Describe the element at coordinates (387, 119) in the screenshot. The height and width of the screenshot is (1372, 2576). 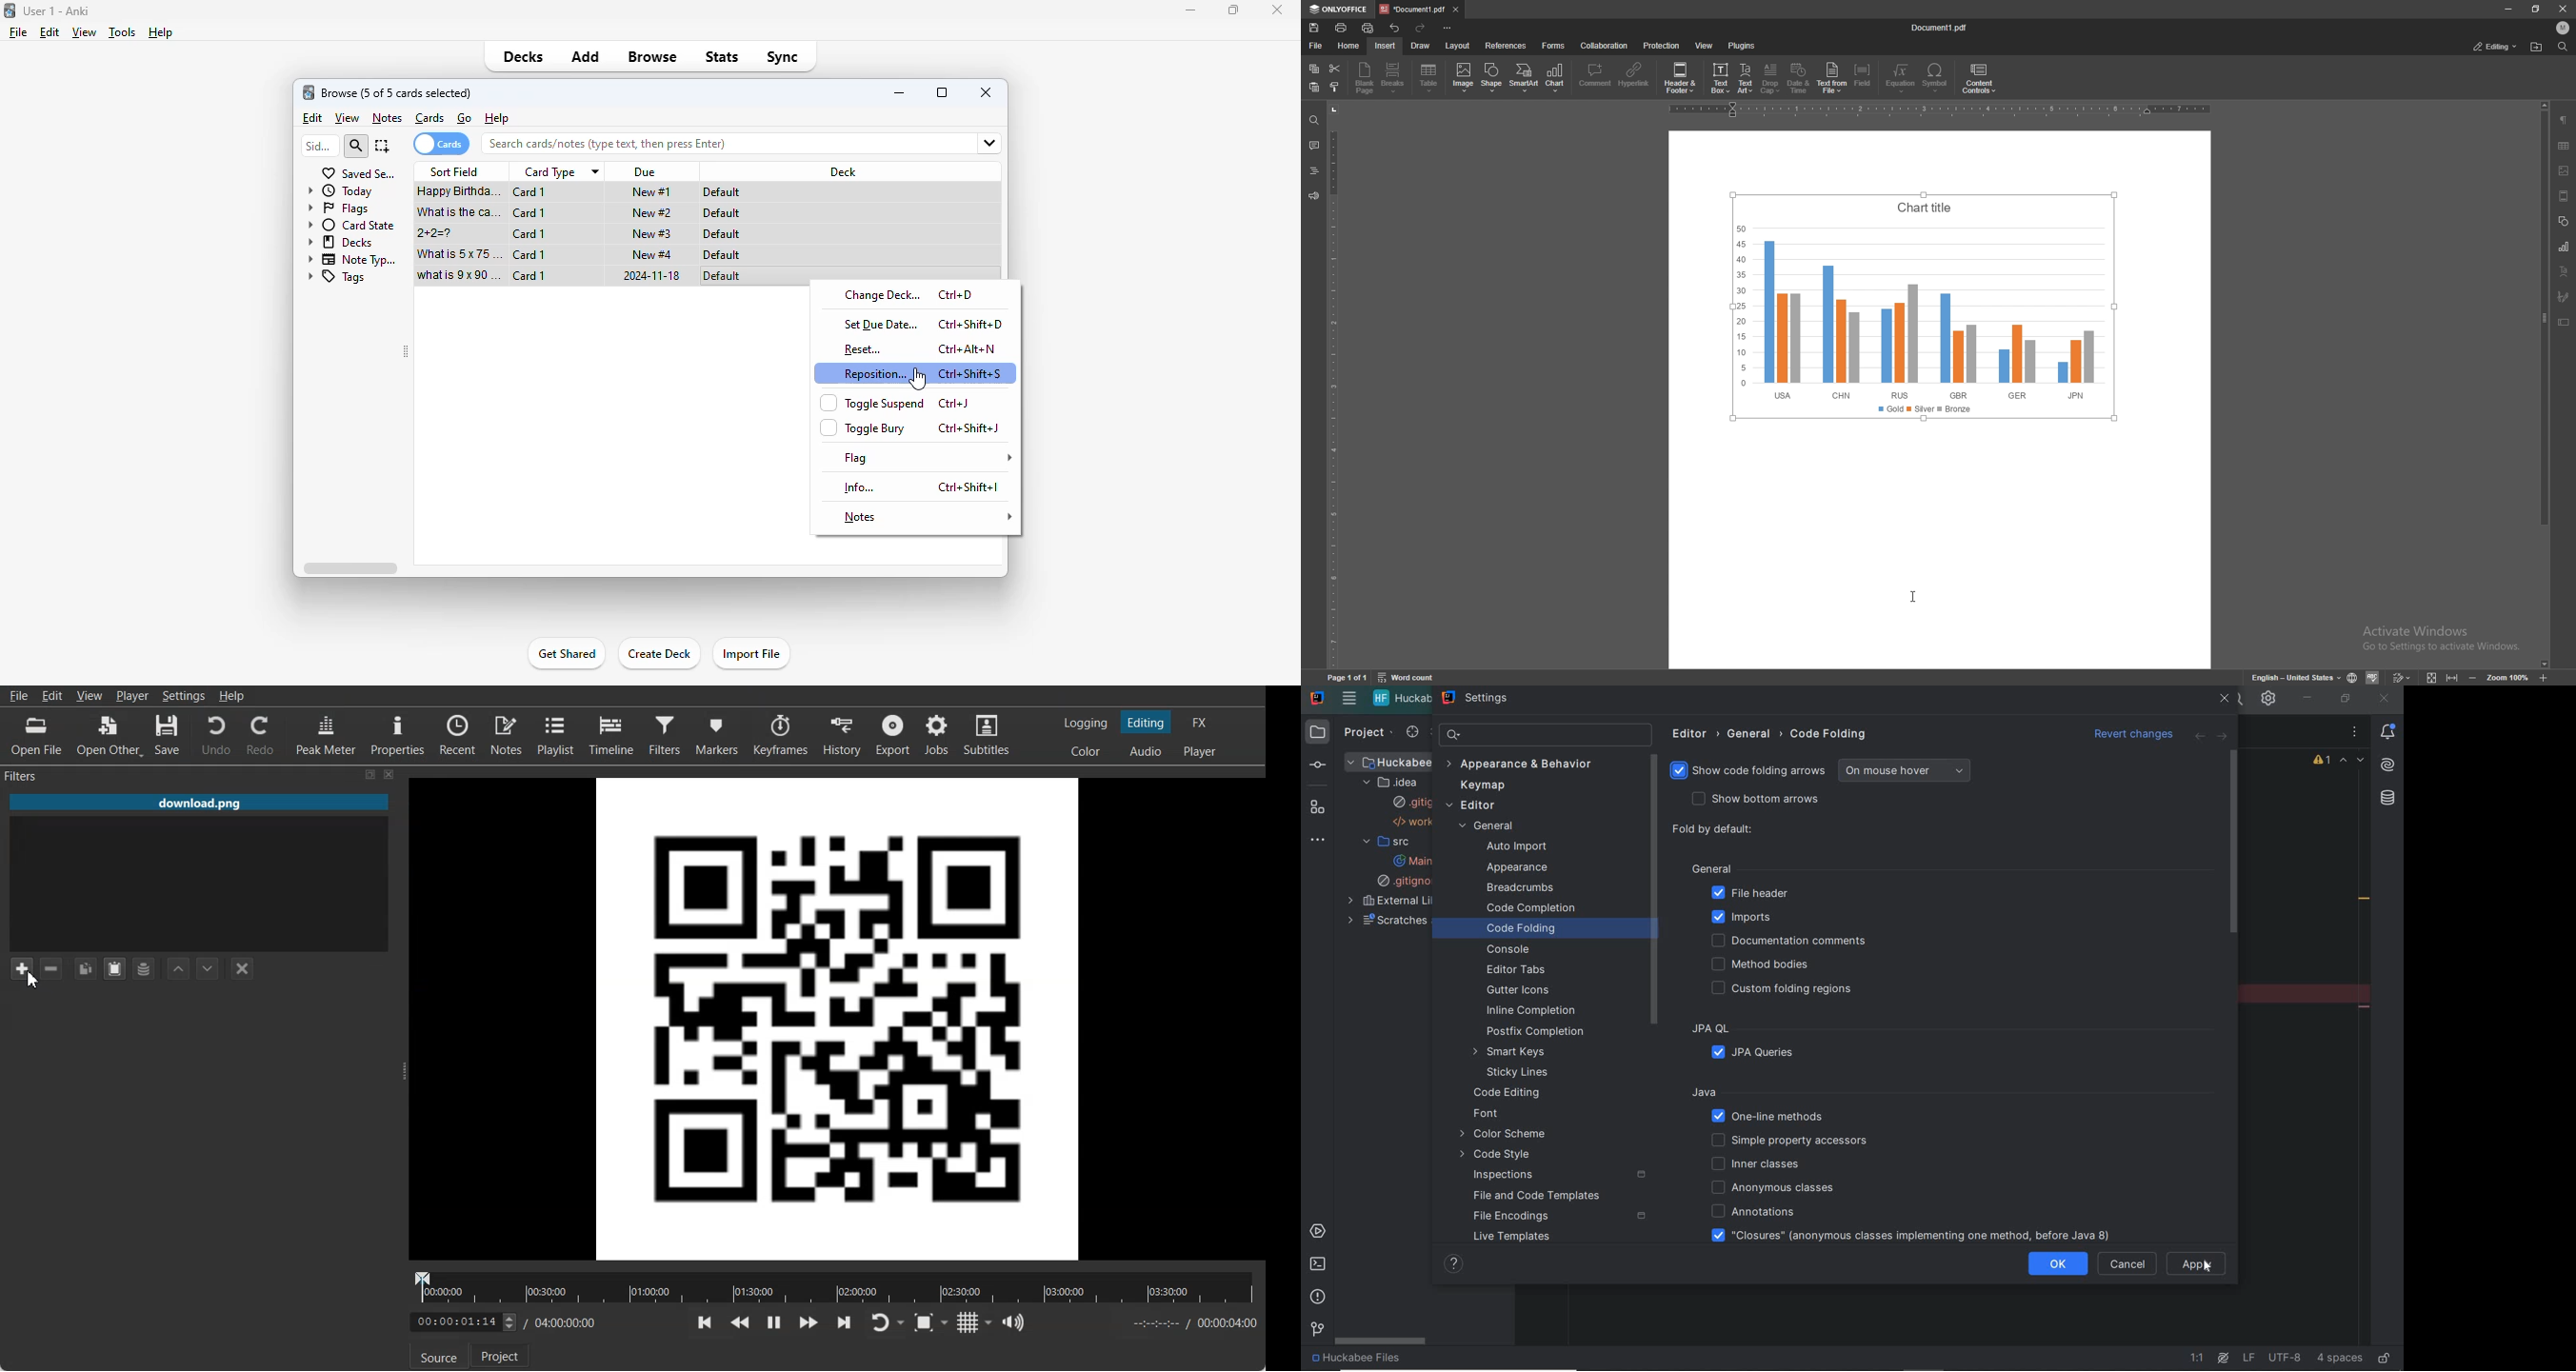
I see `notes` at that location.